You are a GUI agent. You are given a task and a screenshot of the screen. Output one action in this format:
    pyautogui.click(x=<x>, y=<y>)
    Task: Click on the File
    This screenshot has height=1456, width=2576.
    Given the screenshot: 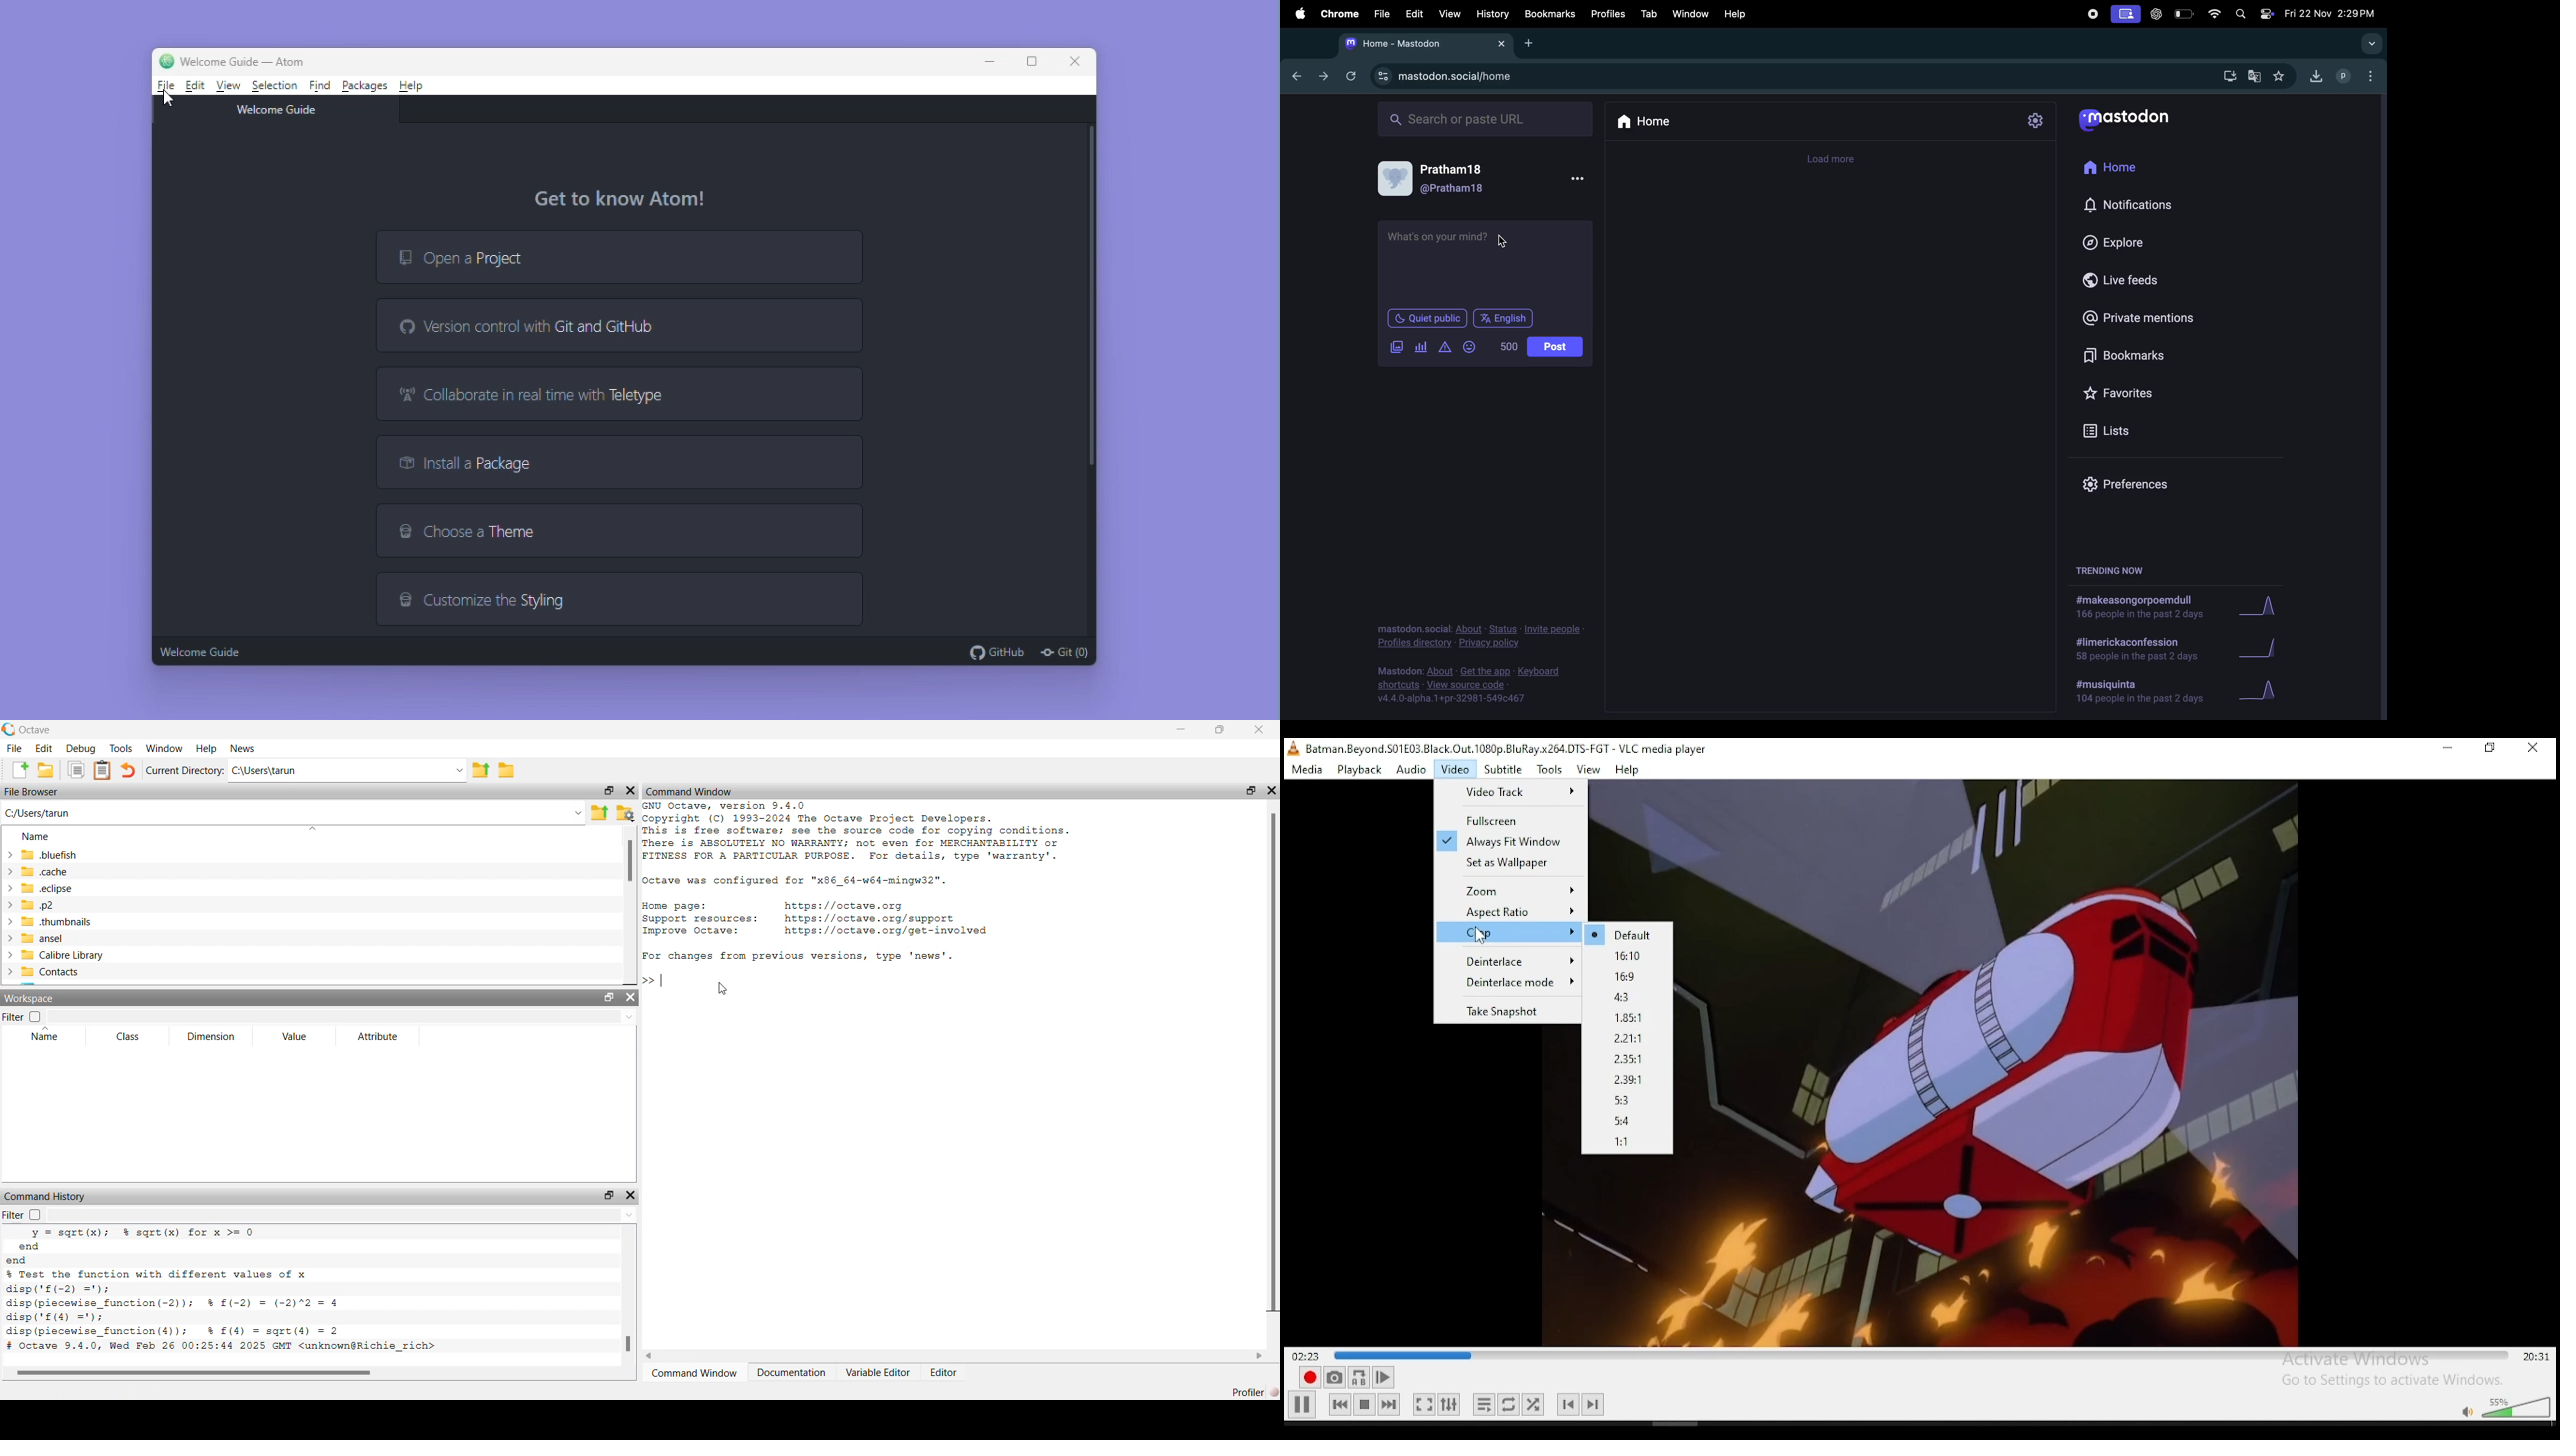 What is the action you would take?
    pyautogui.click(x=15, y=747)
    